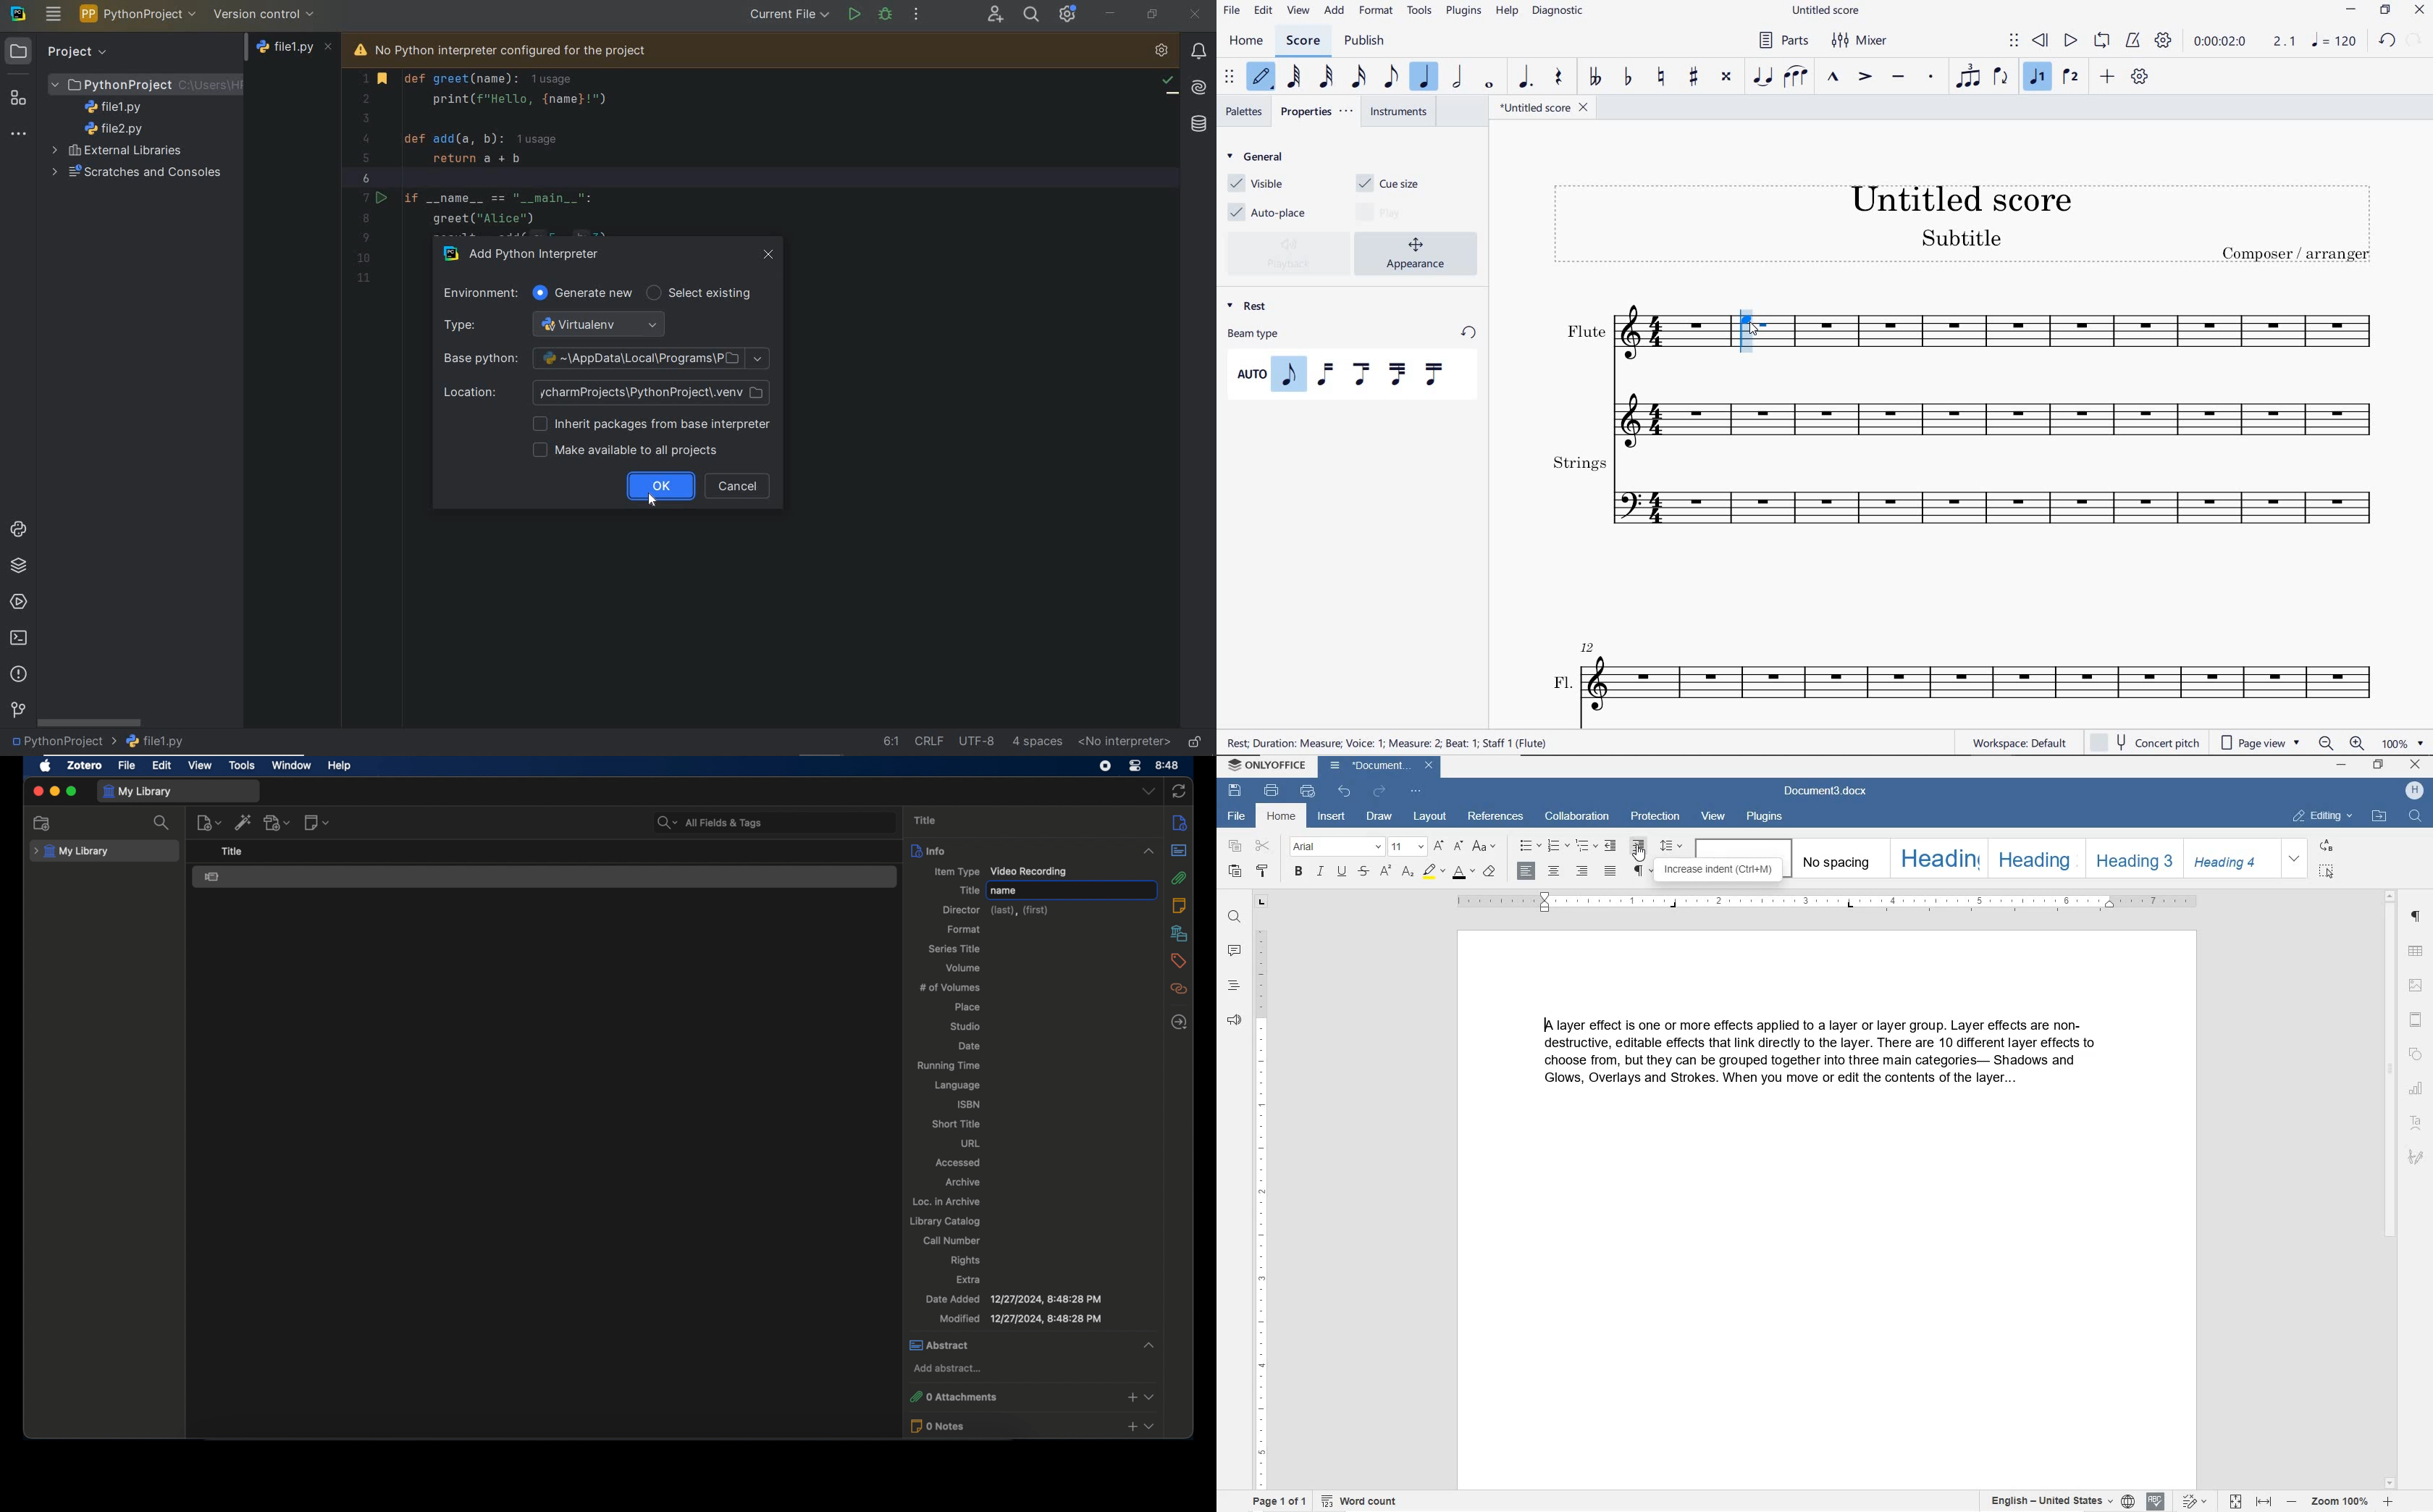 Image resolution: width=2436 pixels, height=1512 pixels. I want to click on WORD COUNT, so click(1357, 1502).